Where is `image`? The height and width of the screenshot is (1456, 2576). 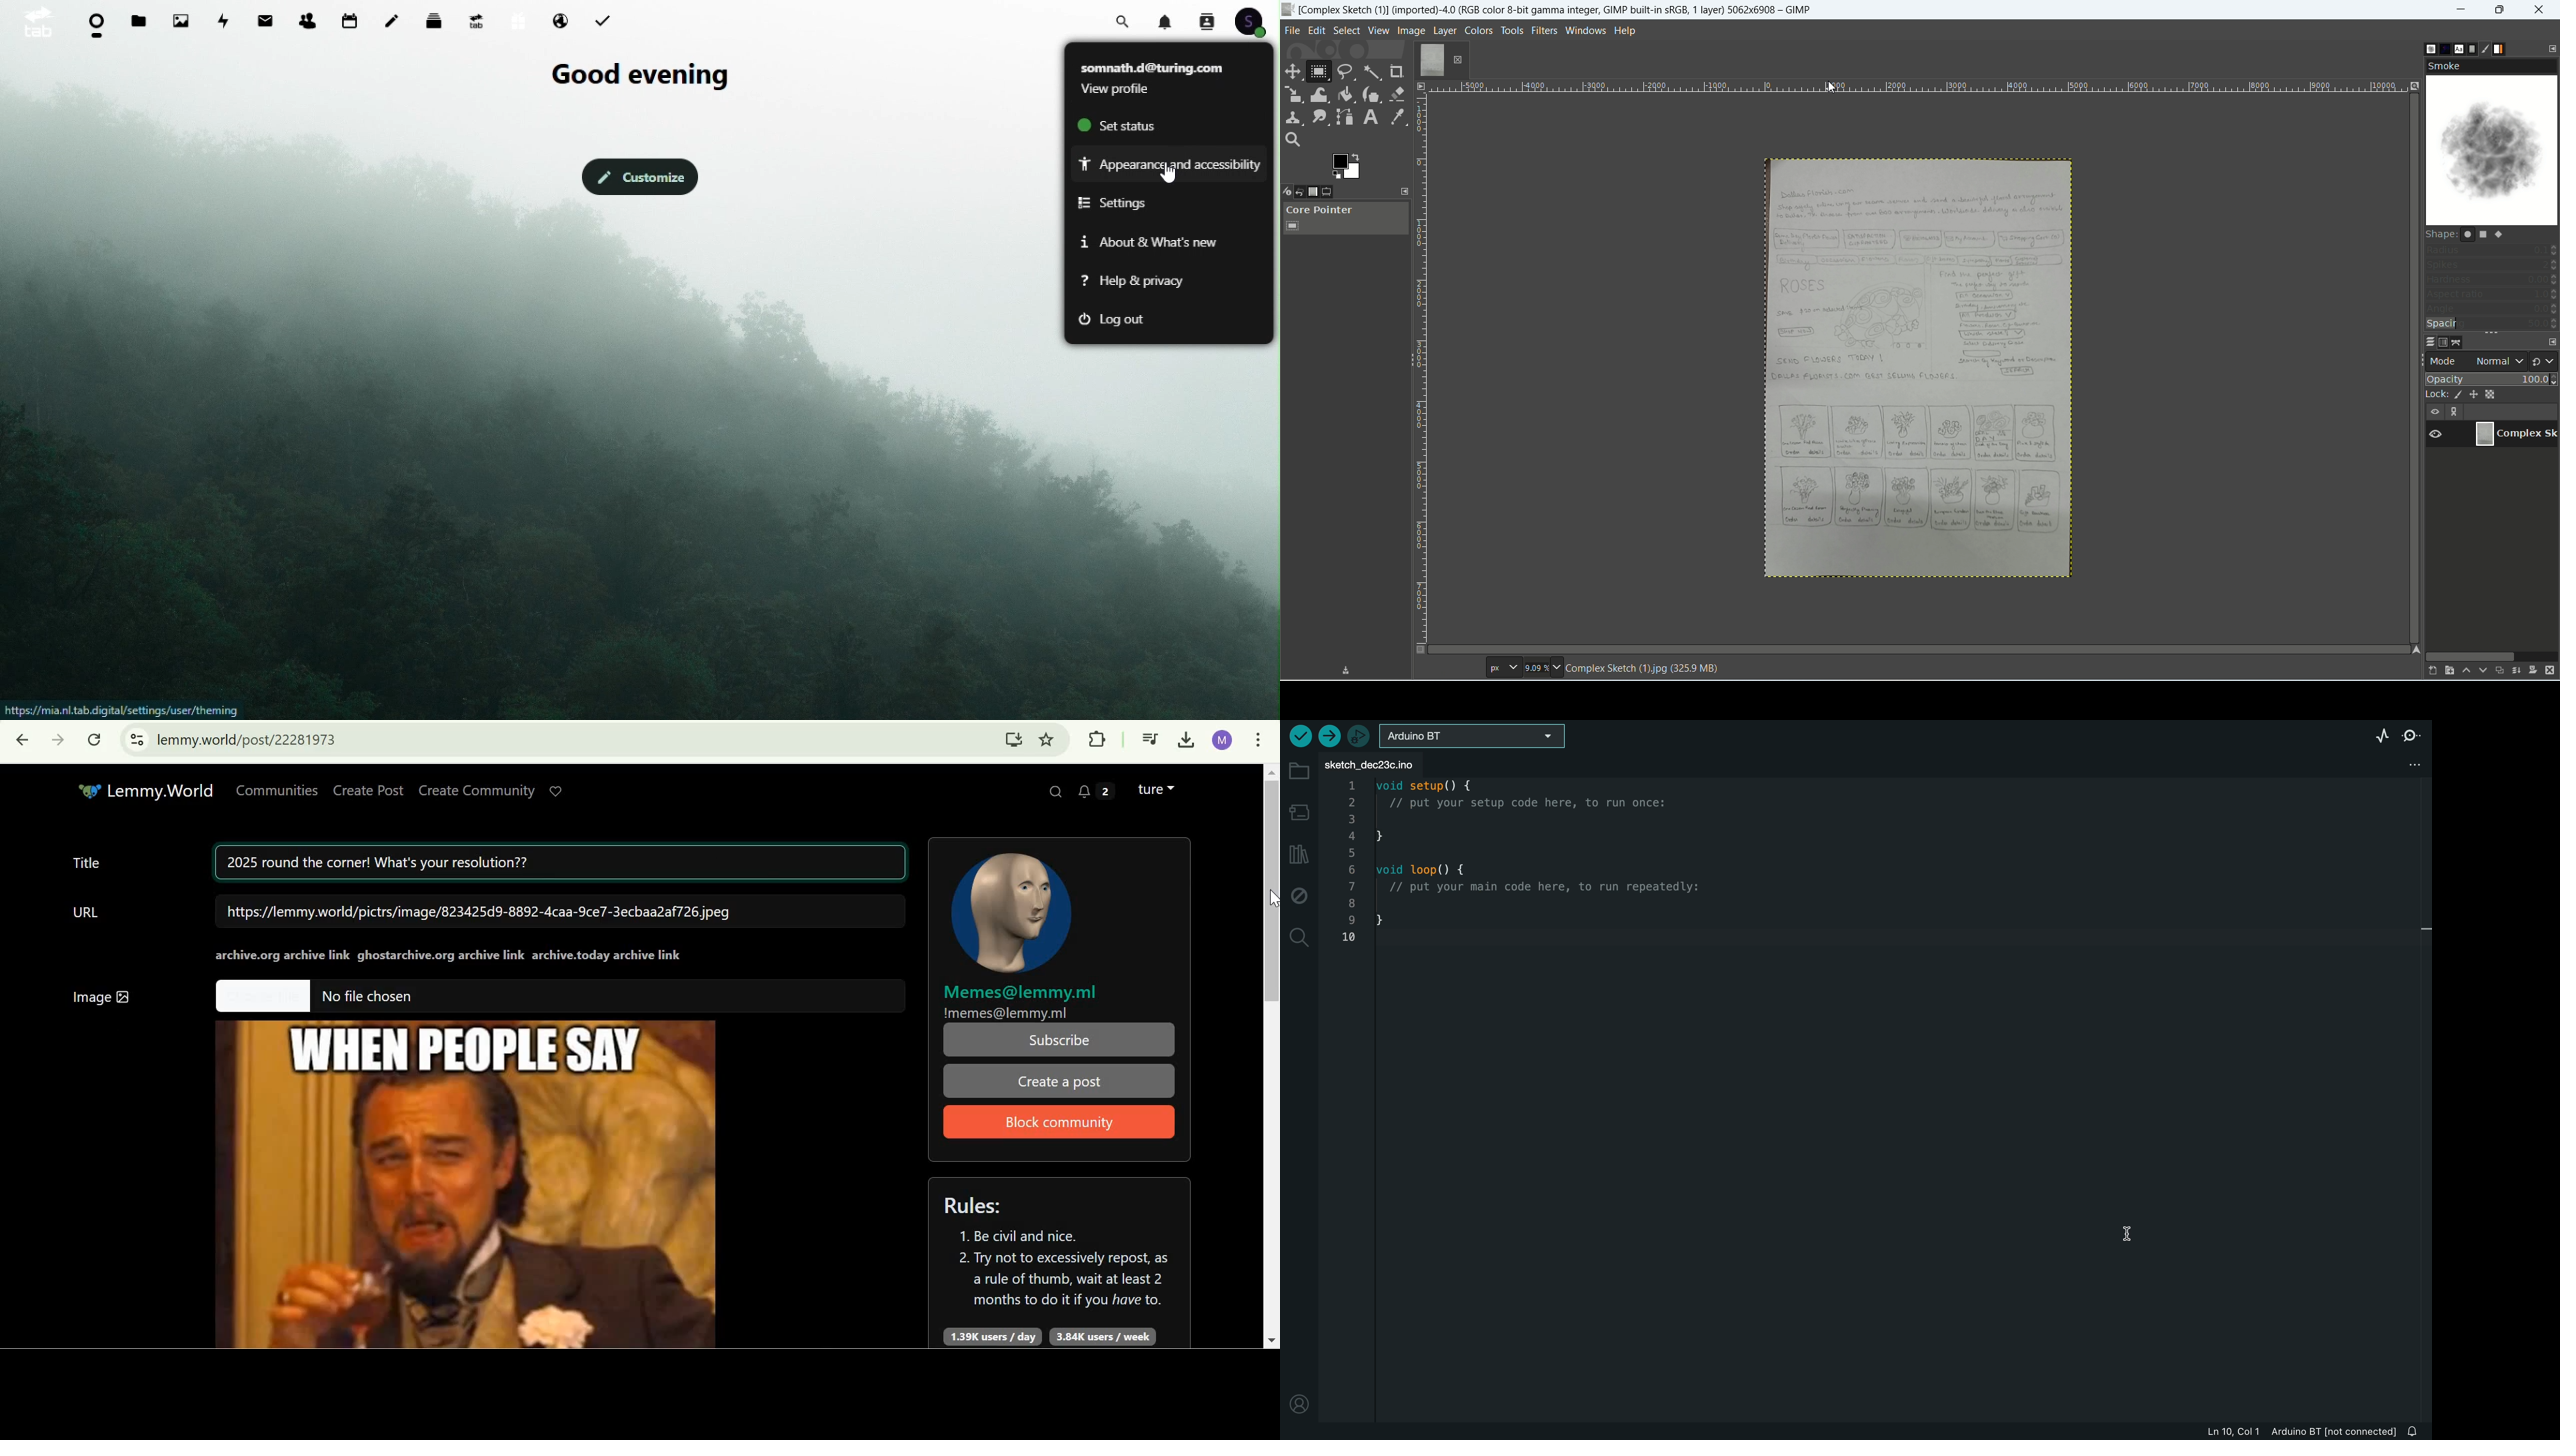
image is located at coordinates (2515, 435).